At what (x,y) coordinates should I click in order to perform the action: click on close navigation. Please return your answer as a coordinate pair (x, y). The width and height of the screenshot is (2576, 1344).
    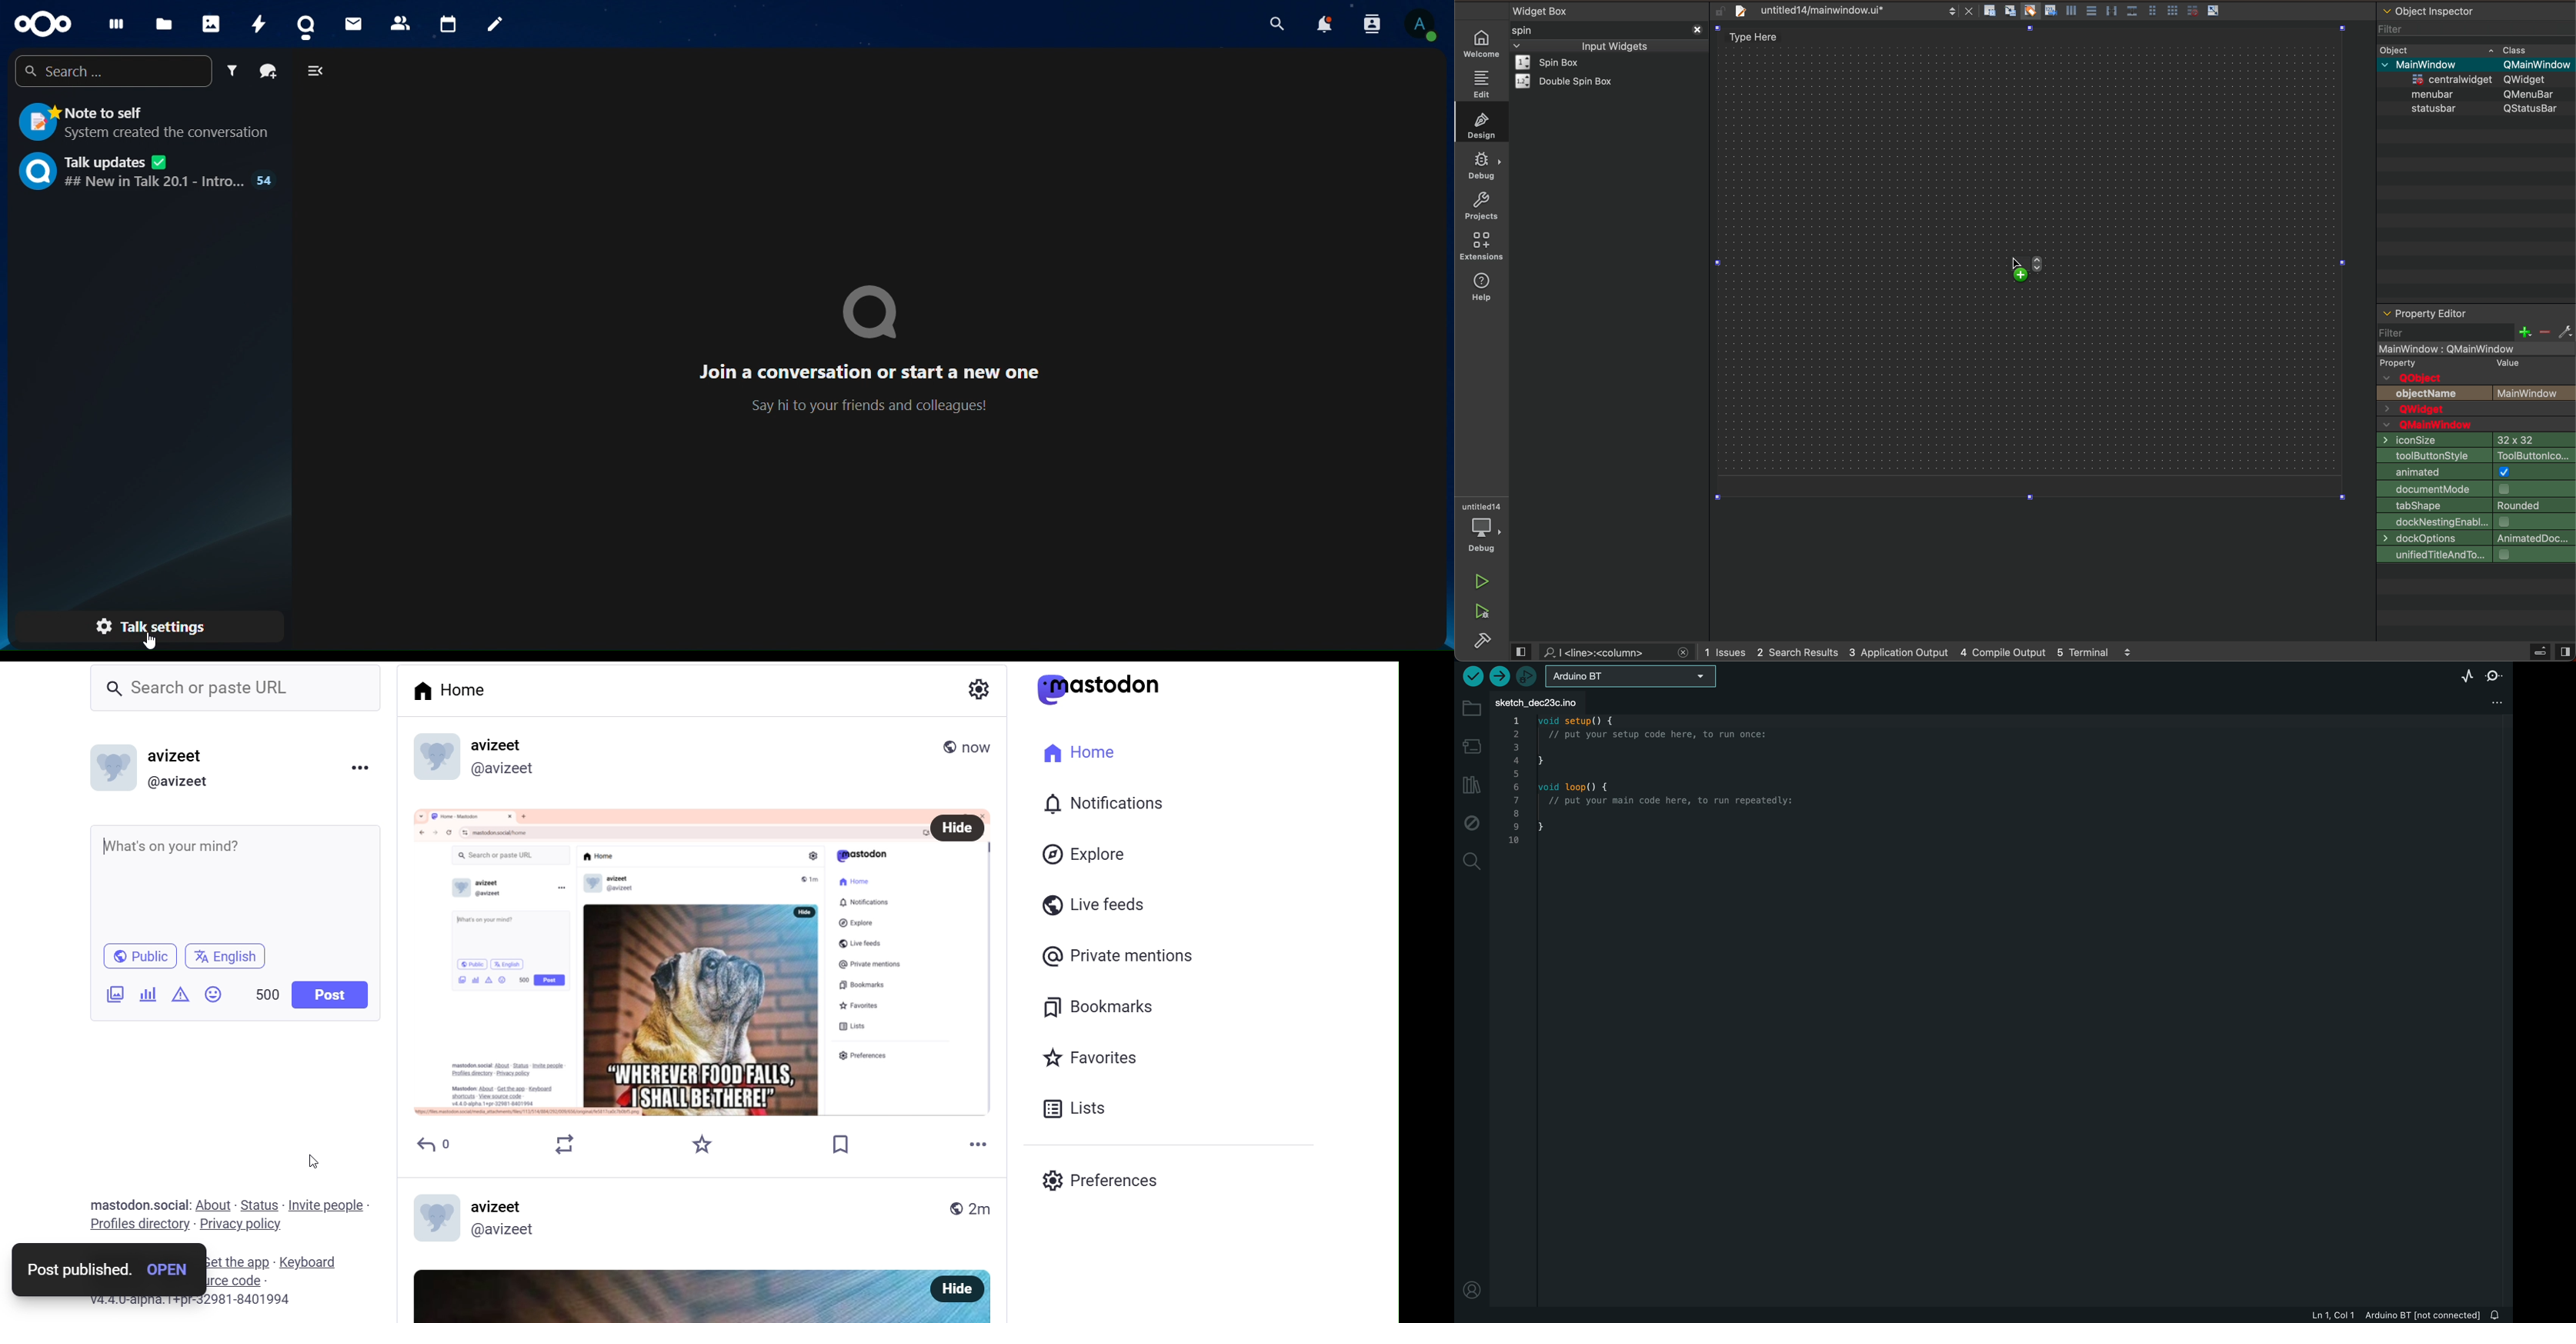
    Looking at the image, I should click on (317, 70).